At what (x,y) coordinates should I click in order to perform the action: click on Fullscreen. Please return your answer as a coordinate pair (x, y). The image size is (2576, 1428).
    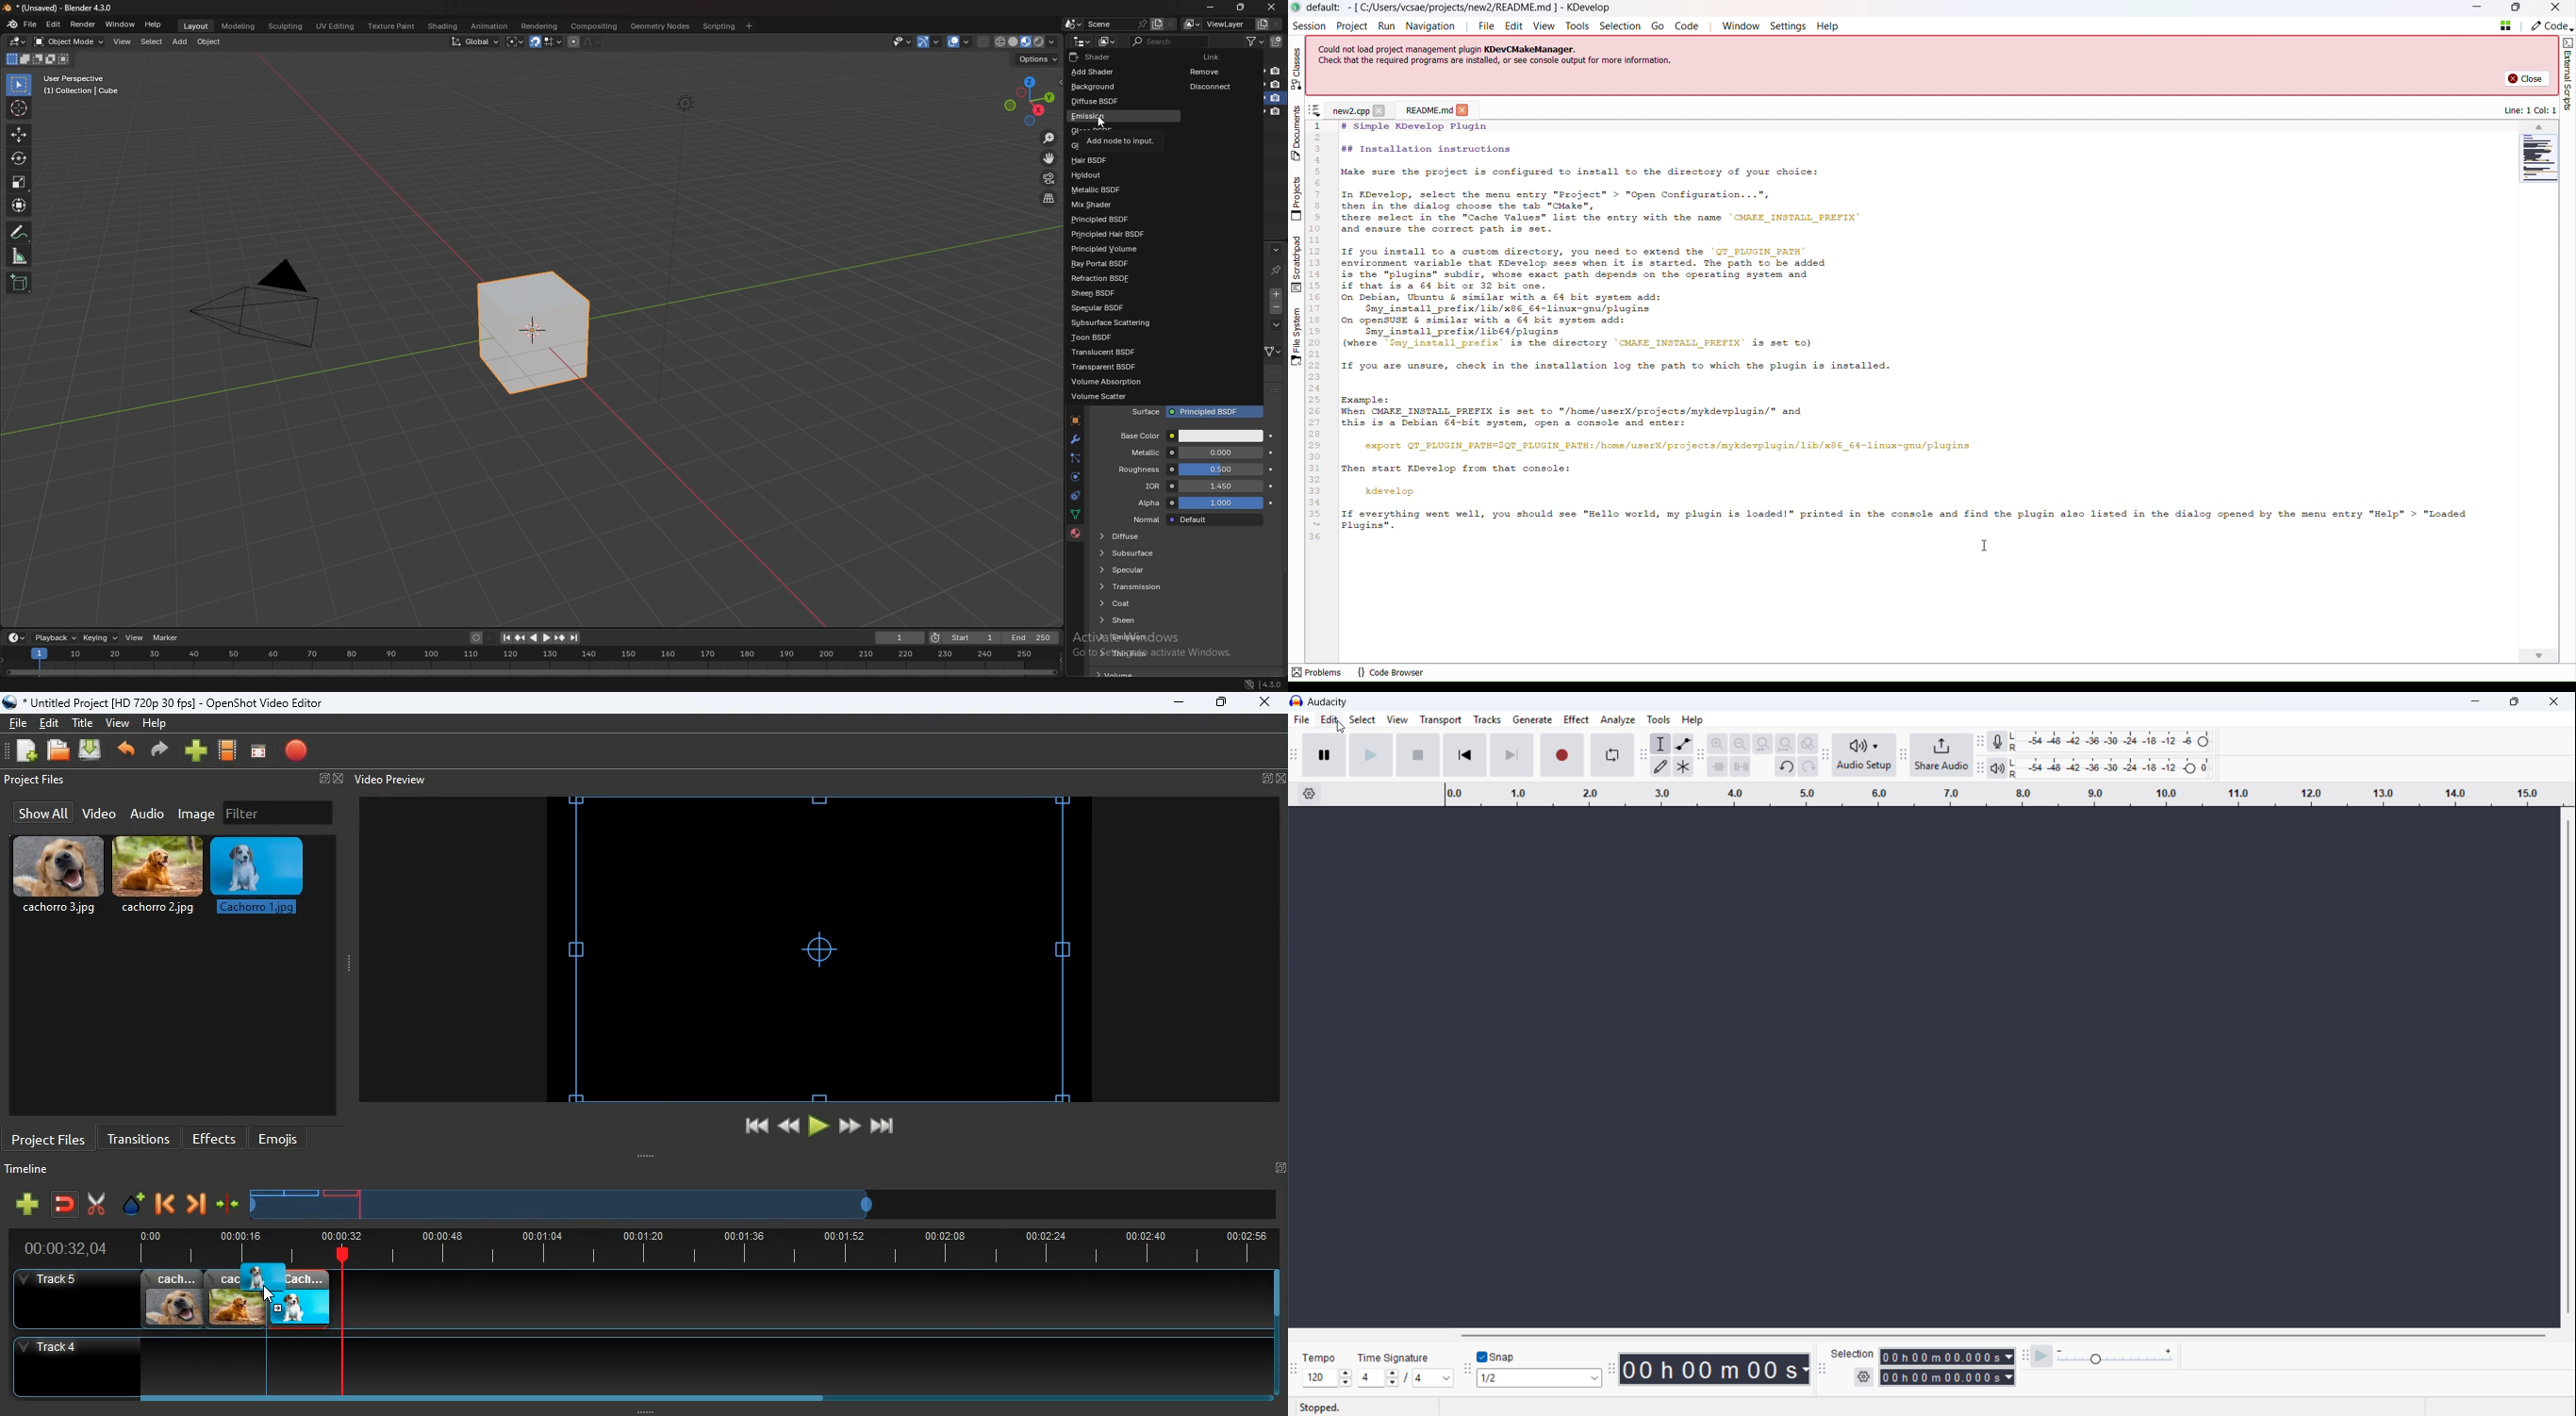
    Looking at the image, I should click on (1280, 1167).